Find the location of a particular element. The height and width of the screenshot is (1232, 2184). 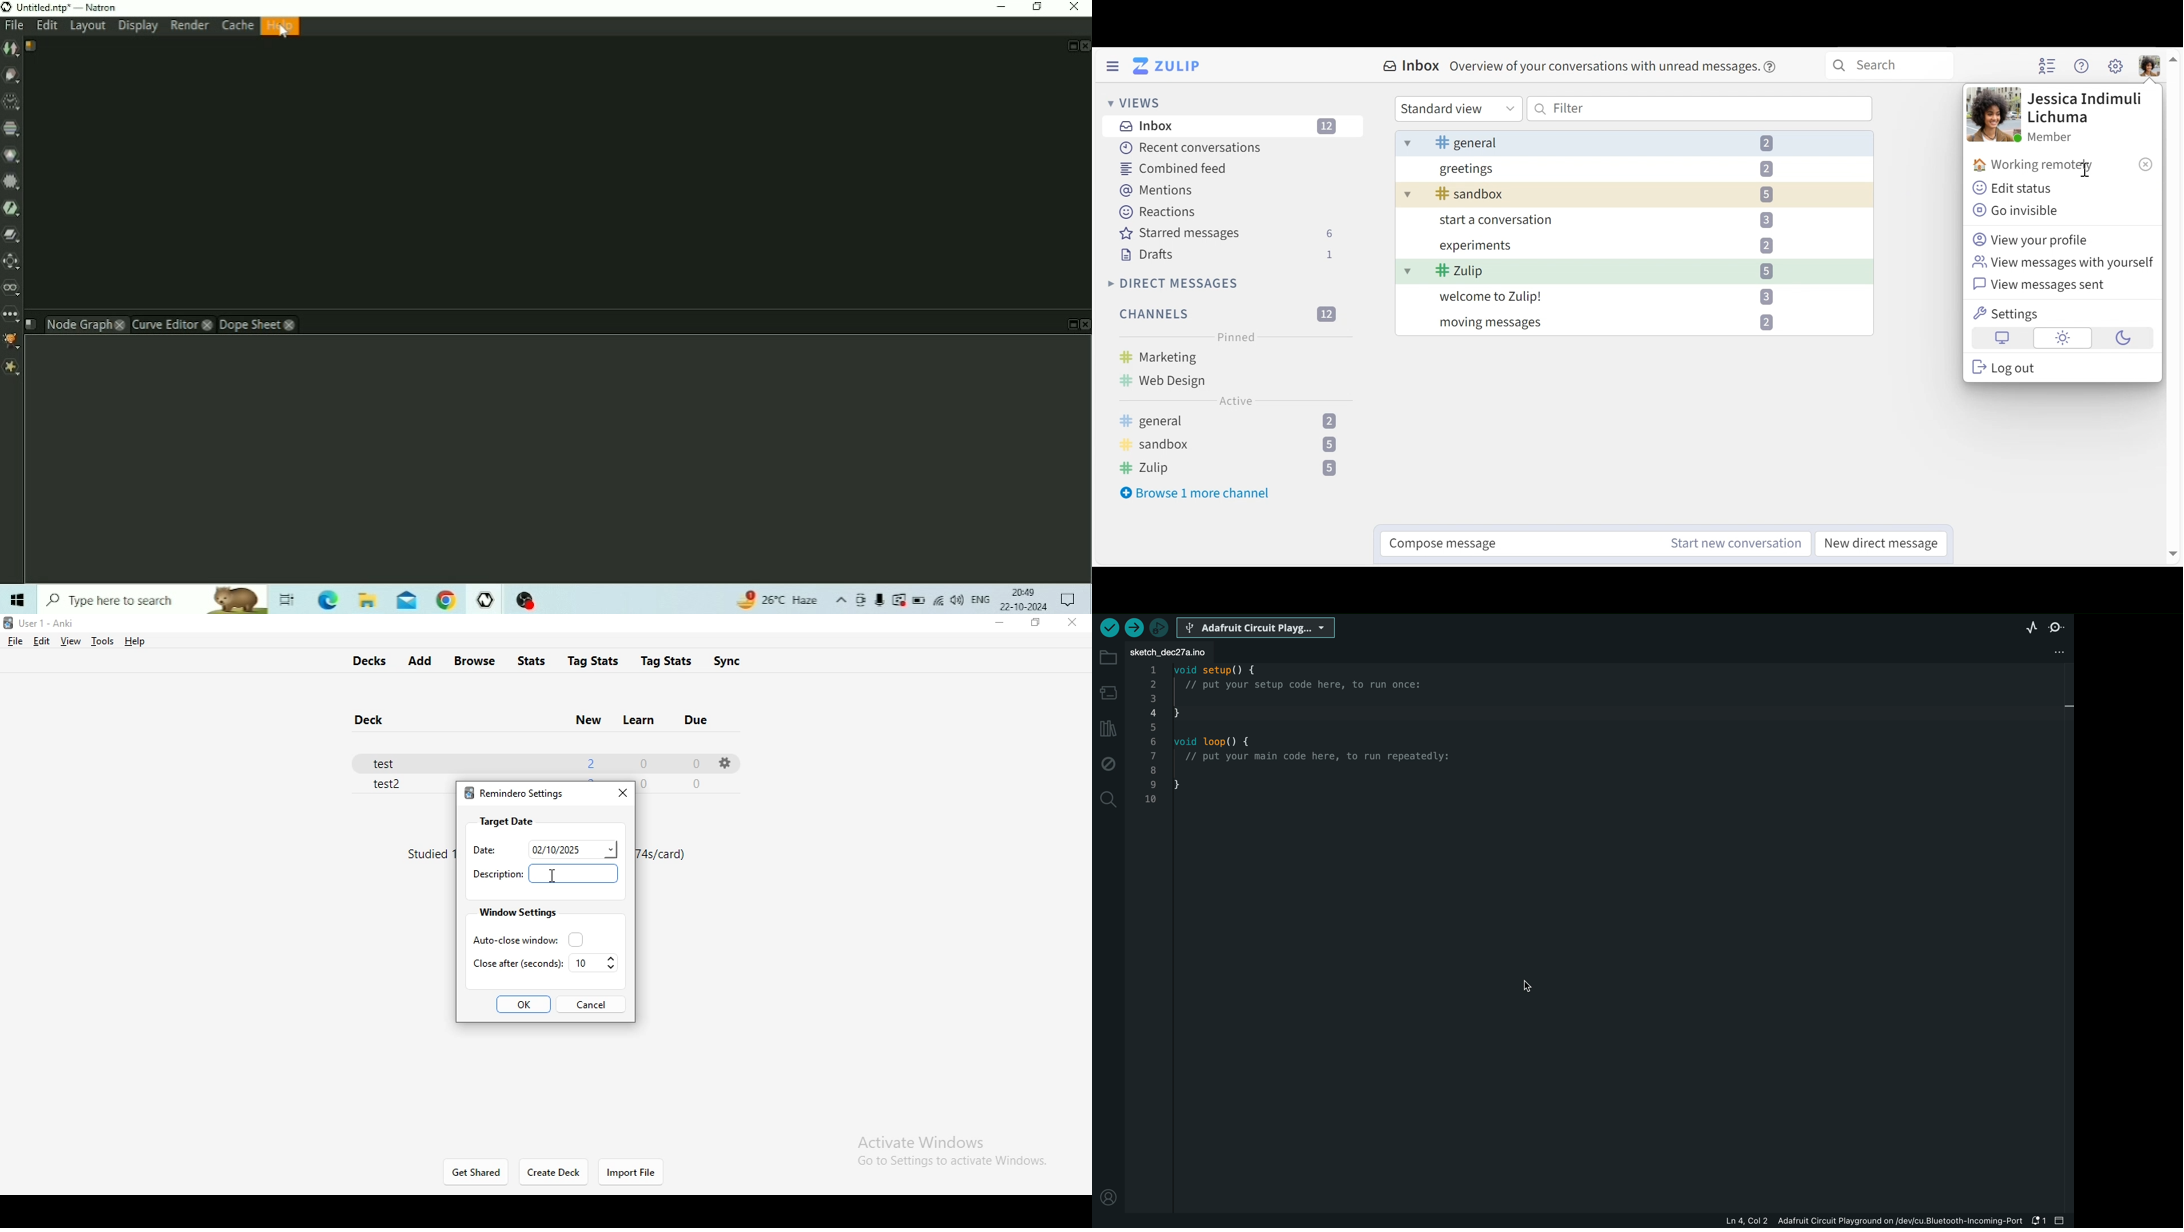

welcome to Zulip! is located at coordinates (1491, 298).